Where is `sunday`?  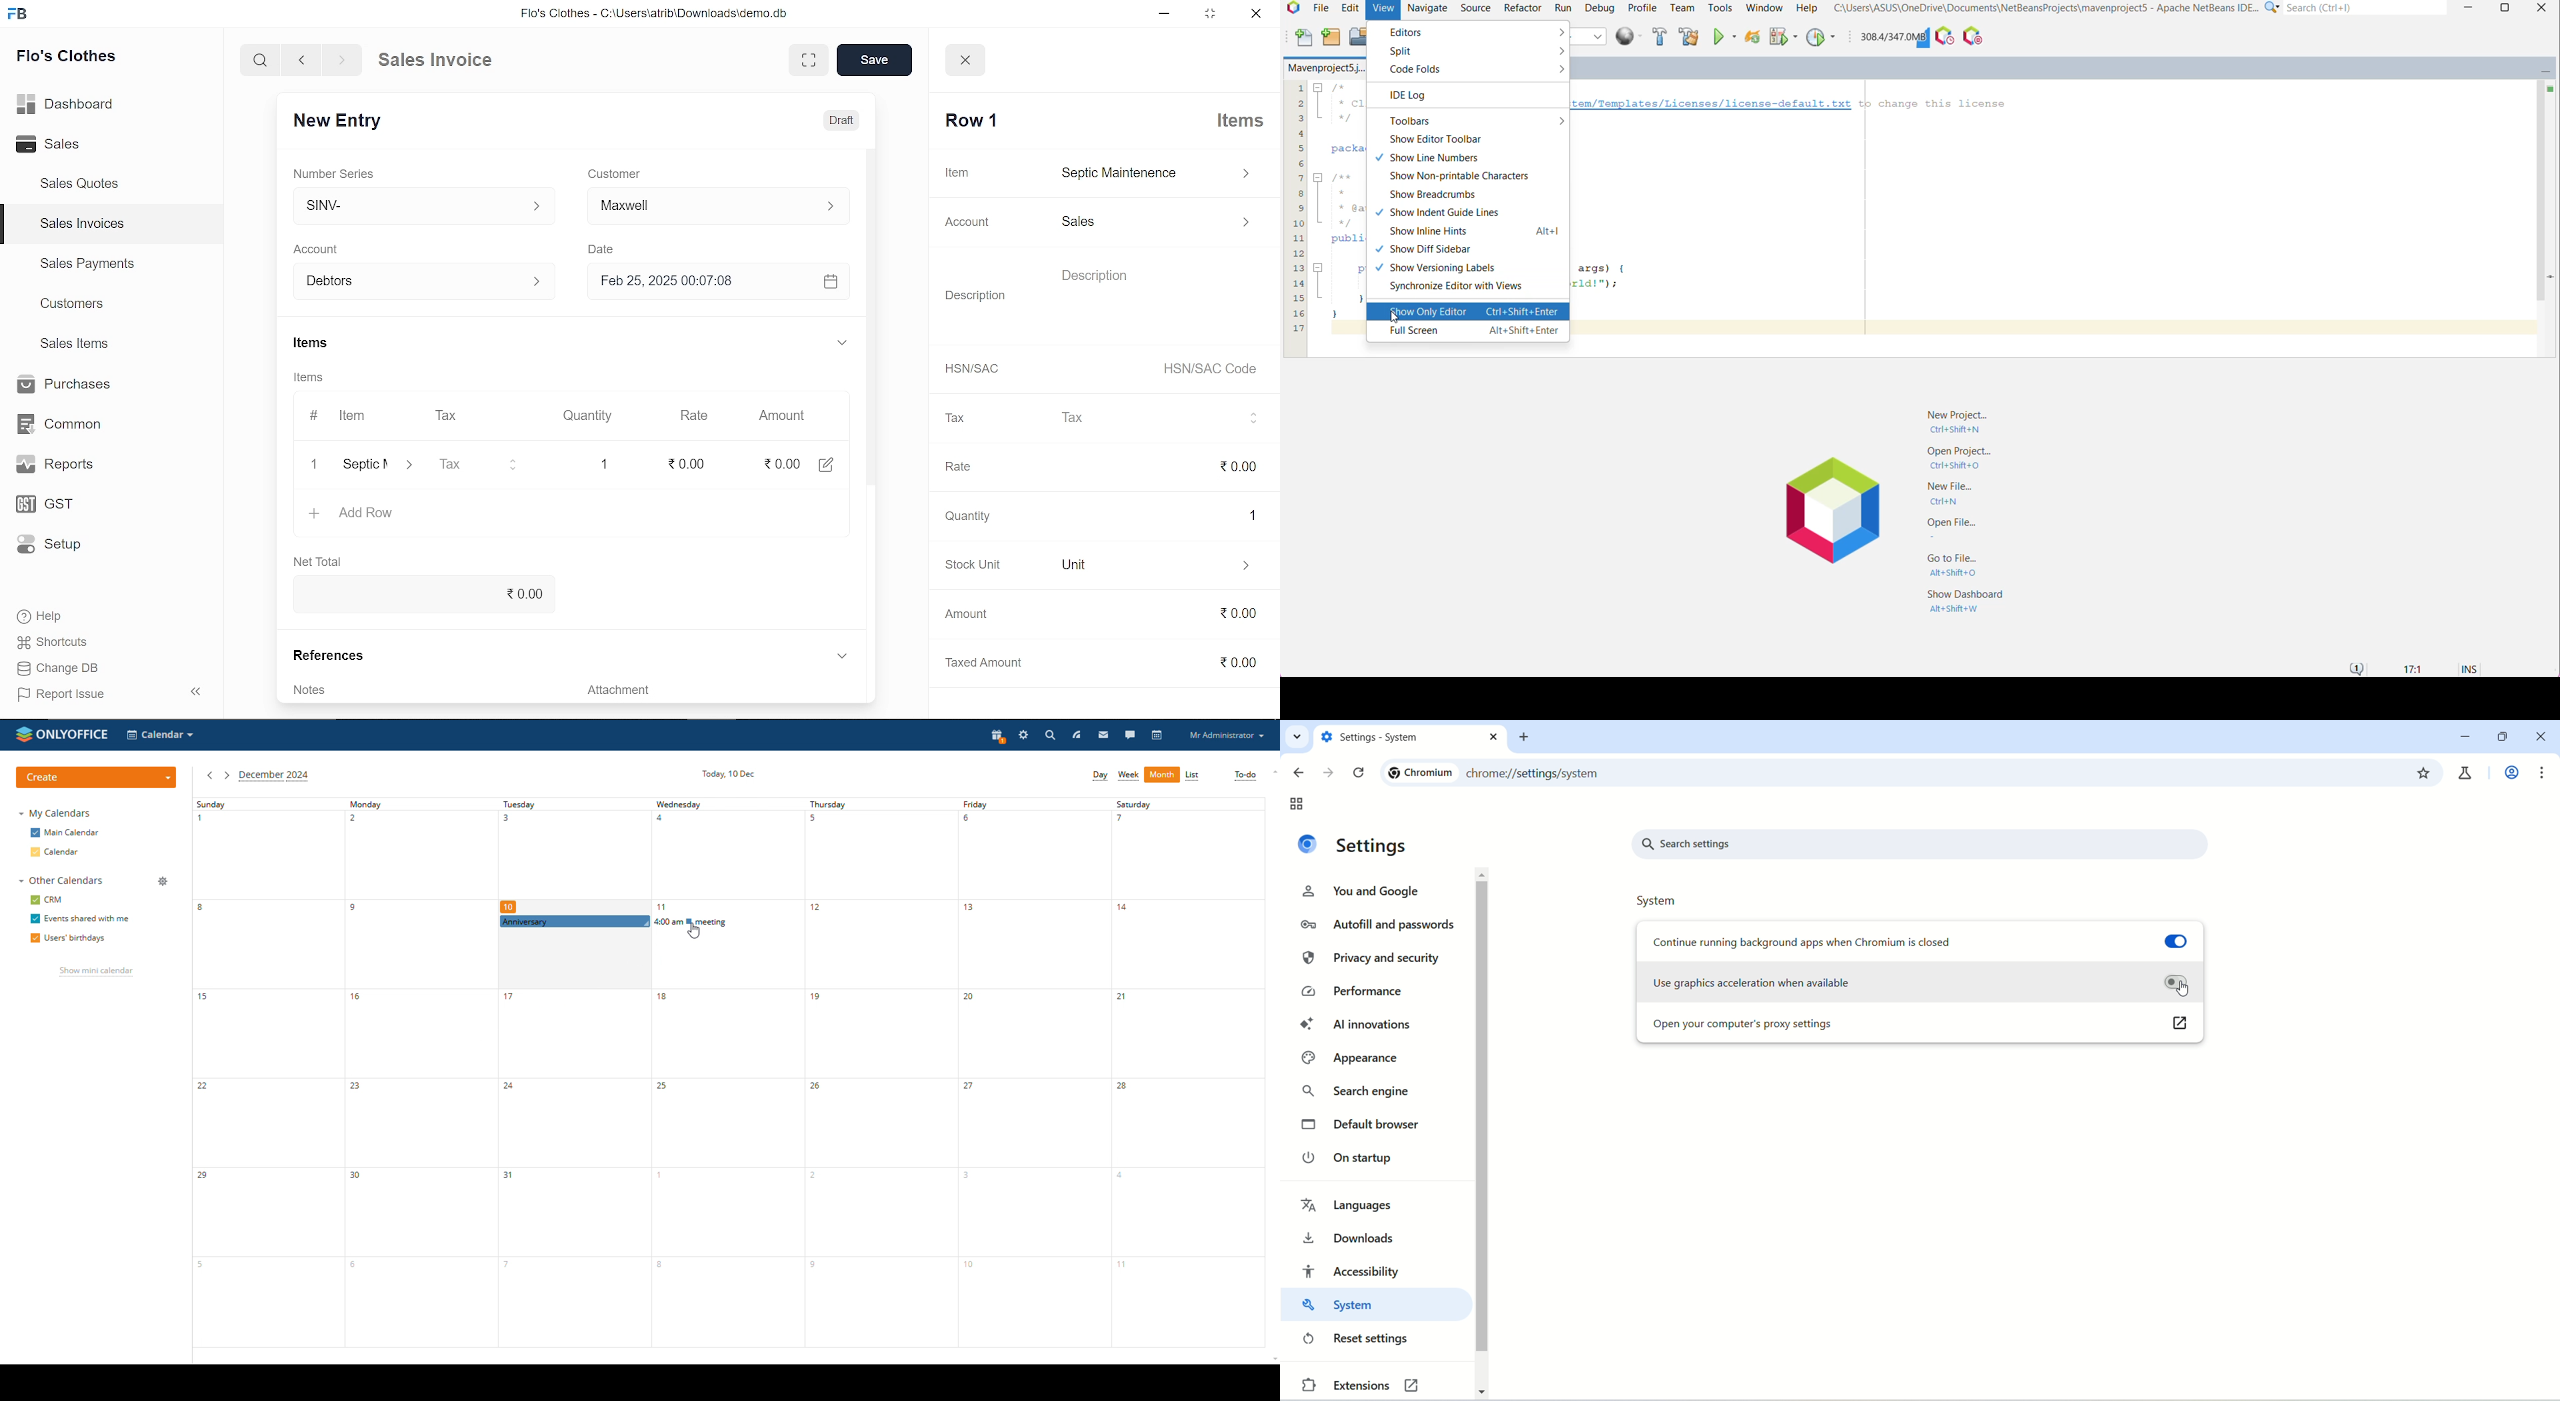 sunday is located at coordinates (266, 1071).